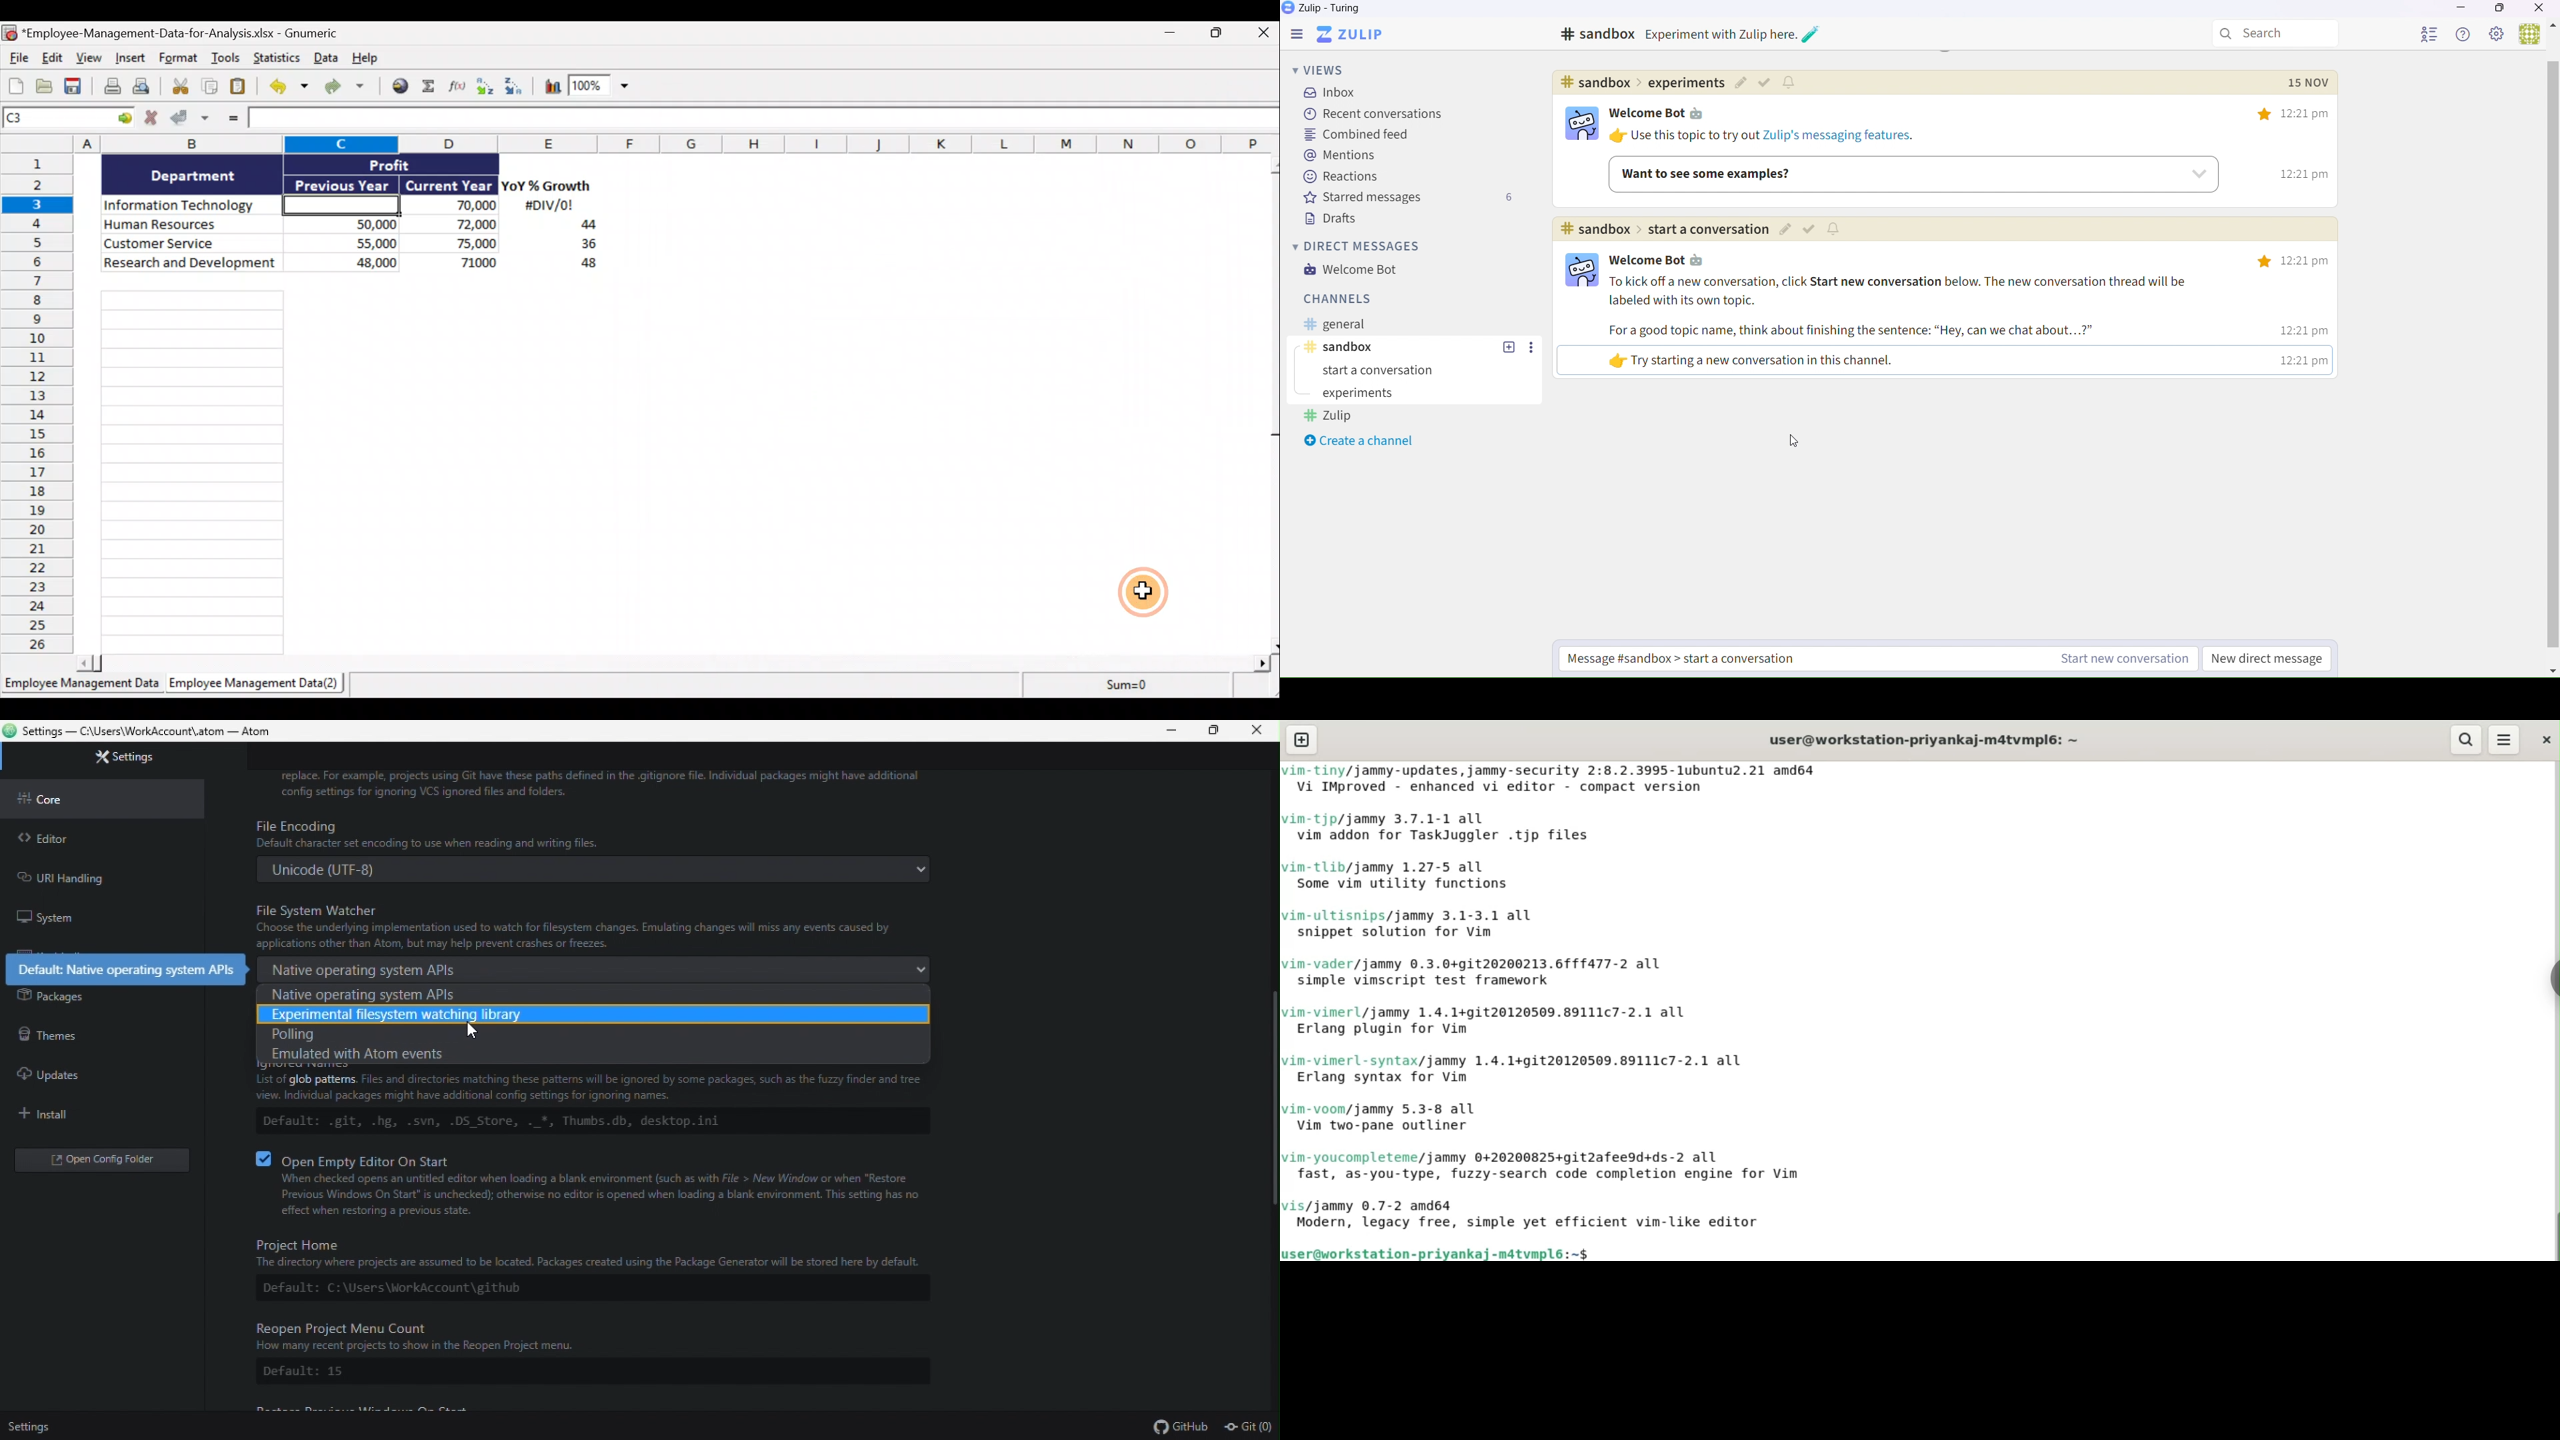 Image resolution: width=2576 pixels, height=1456 pixels. I want to click on Search, so click(2276, 34).